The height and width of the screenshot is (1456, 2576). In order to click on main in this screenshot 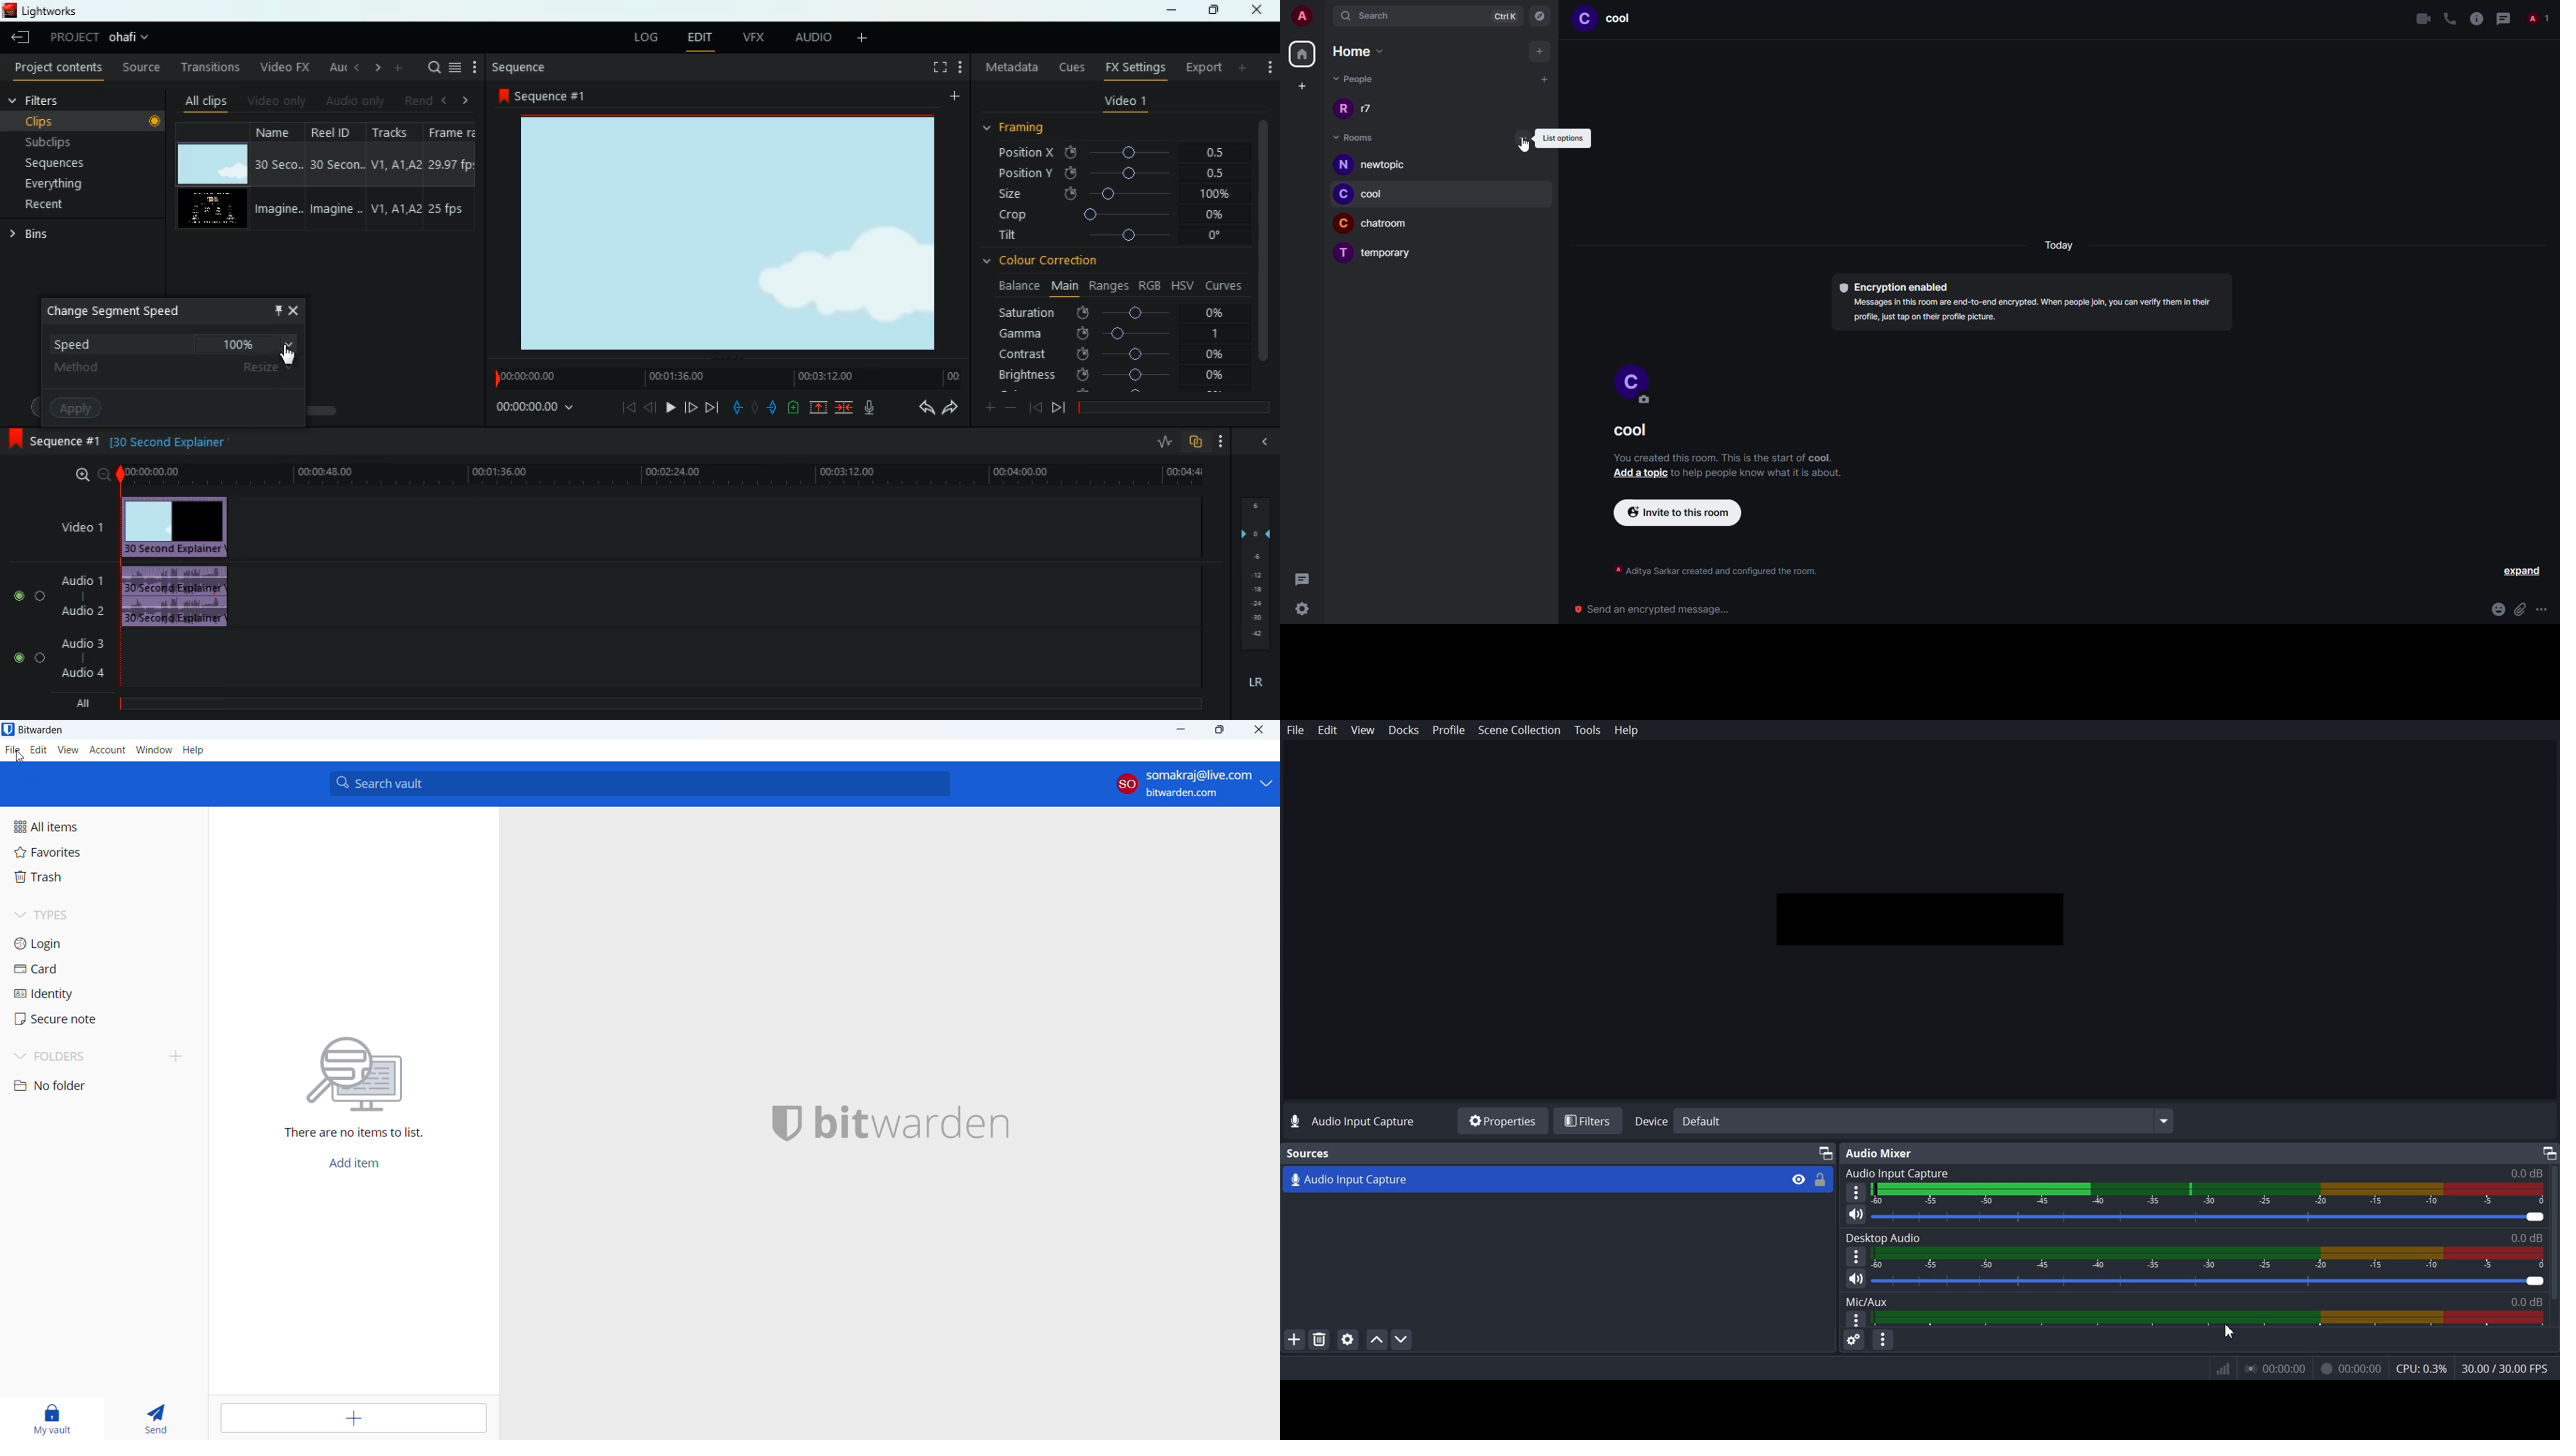, I will do `click(1062, 287)`.